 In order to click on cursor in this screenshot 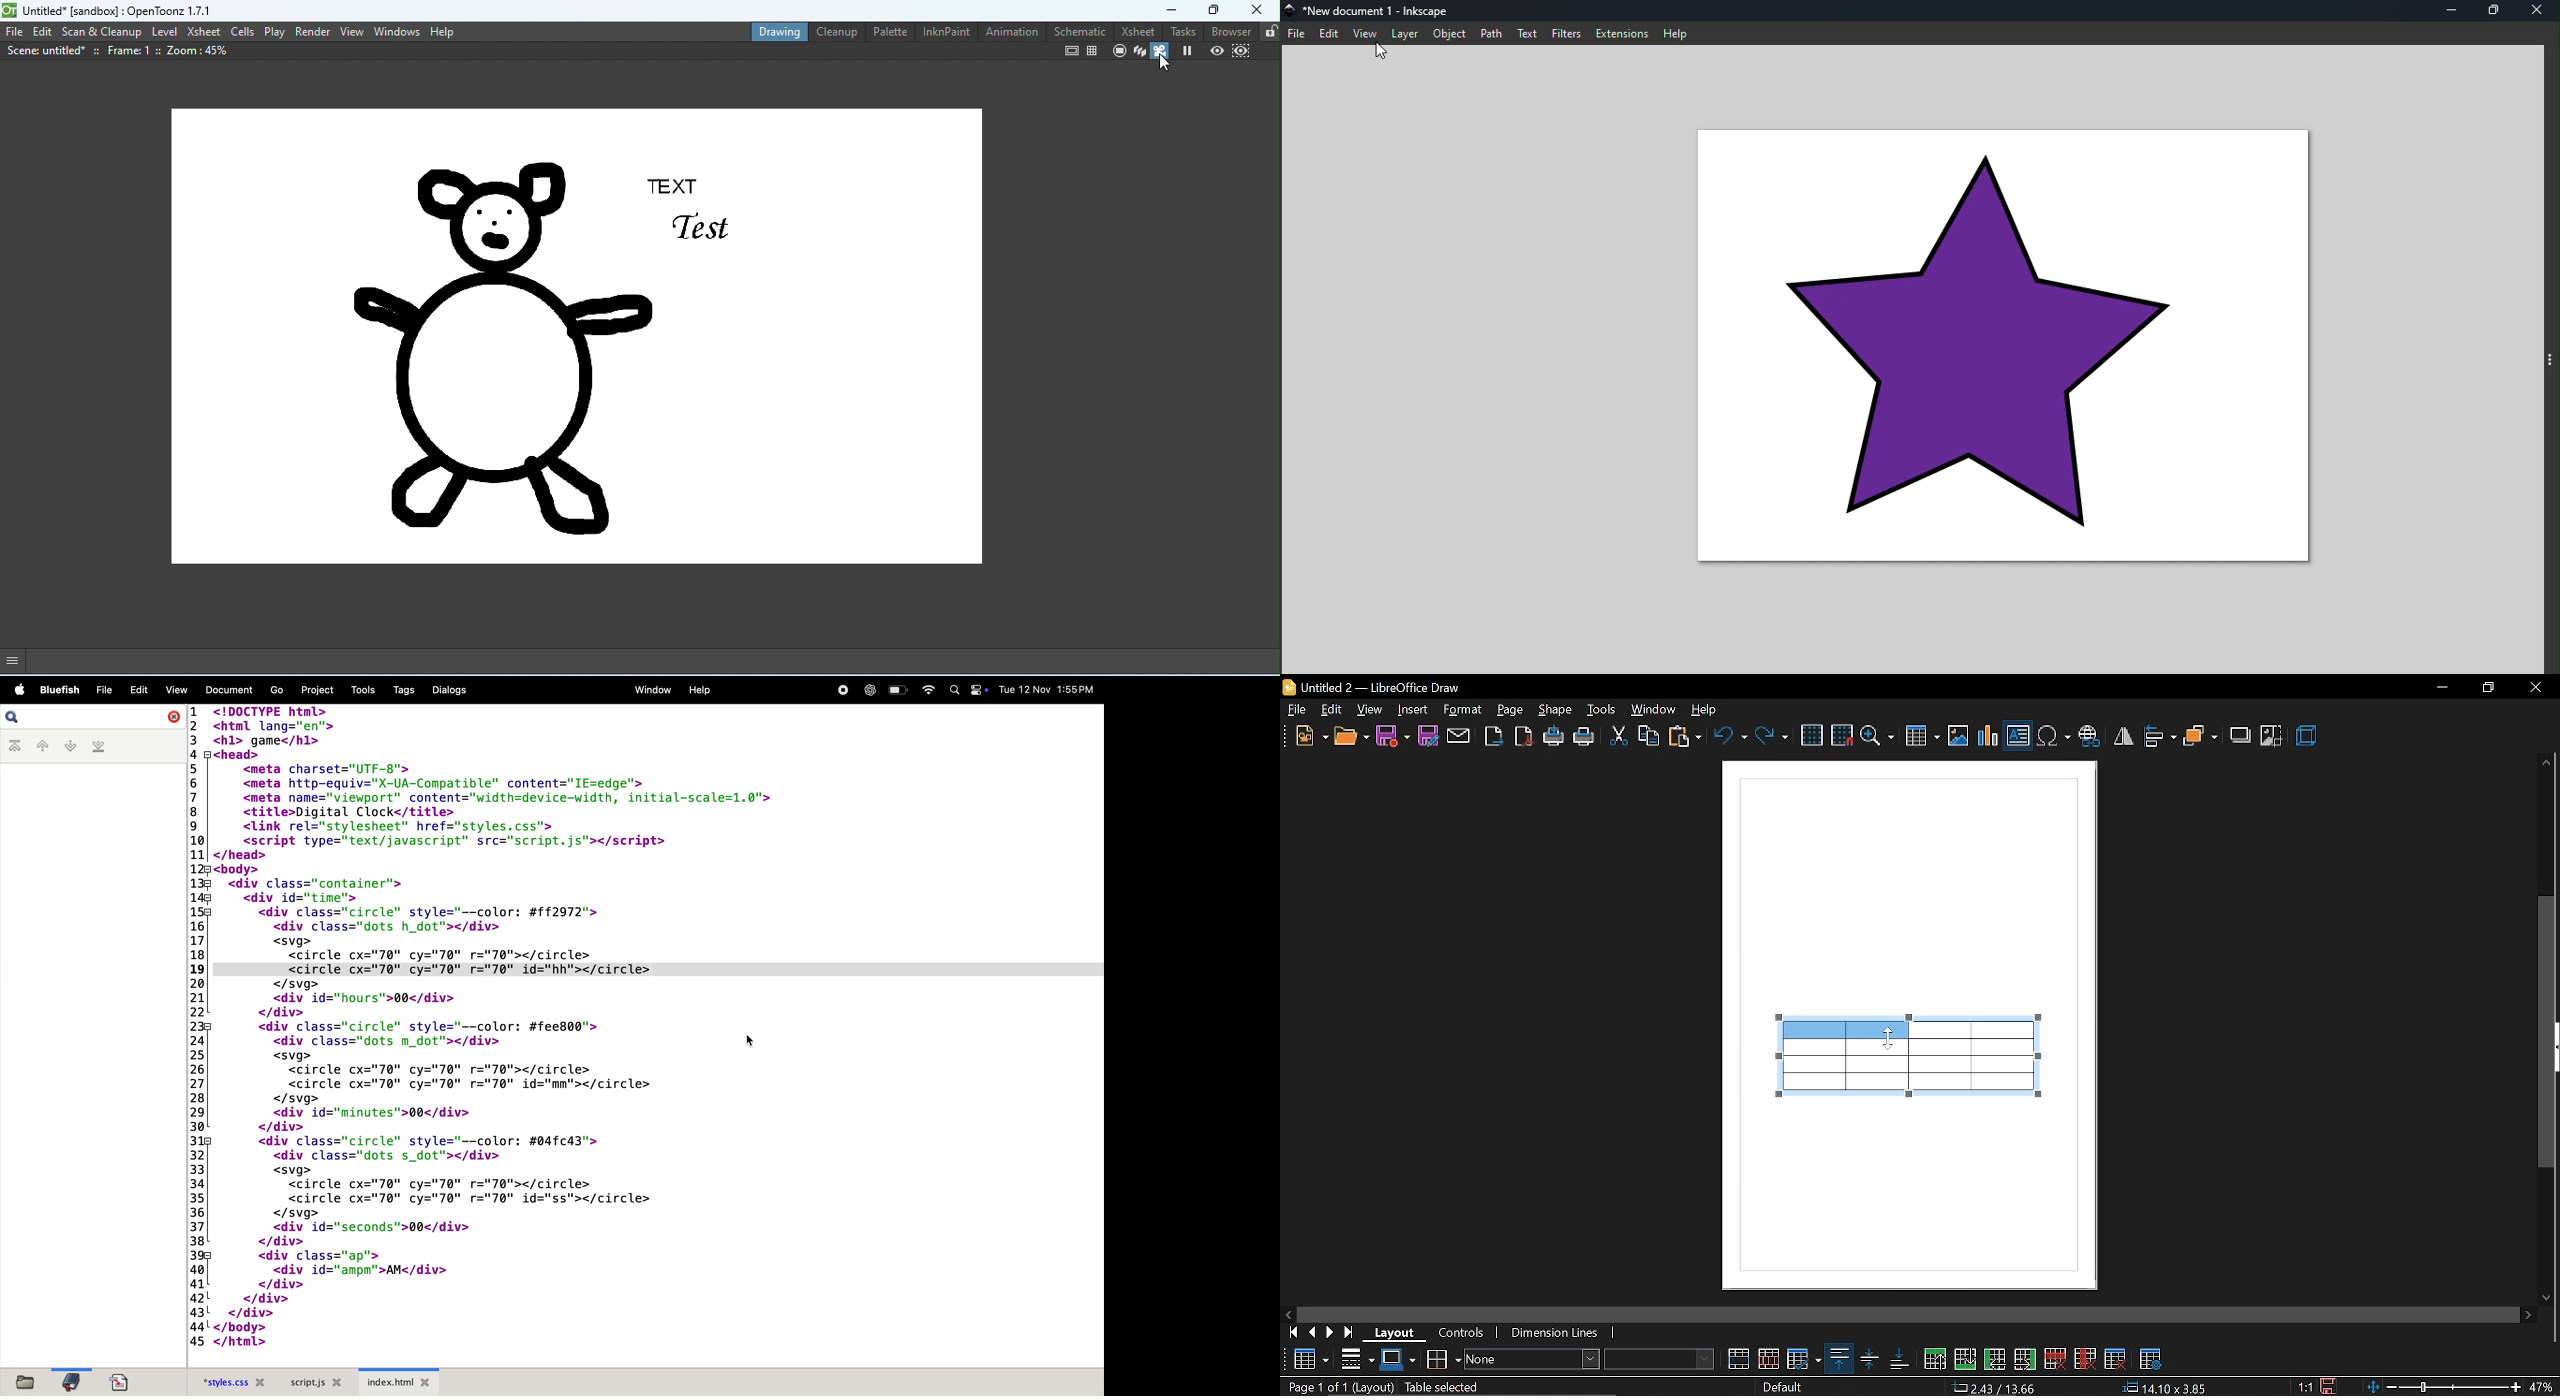, I will do `click(1890, 1037)`.